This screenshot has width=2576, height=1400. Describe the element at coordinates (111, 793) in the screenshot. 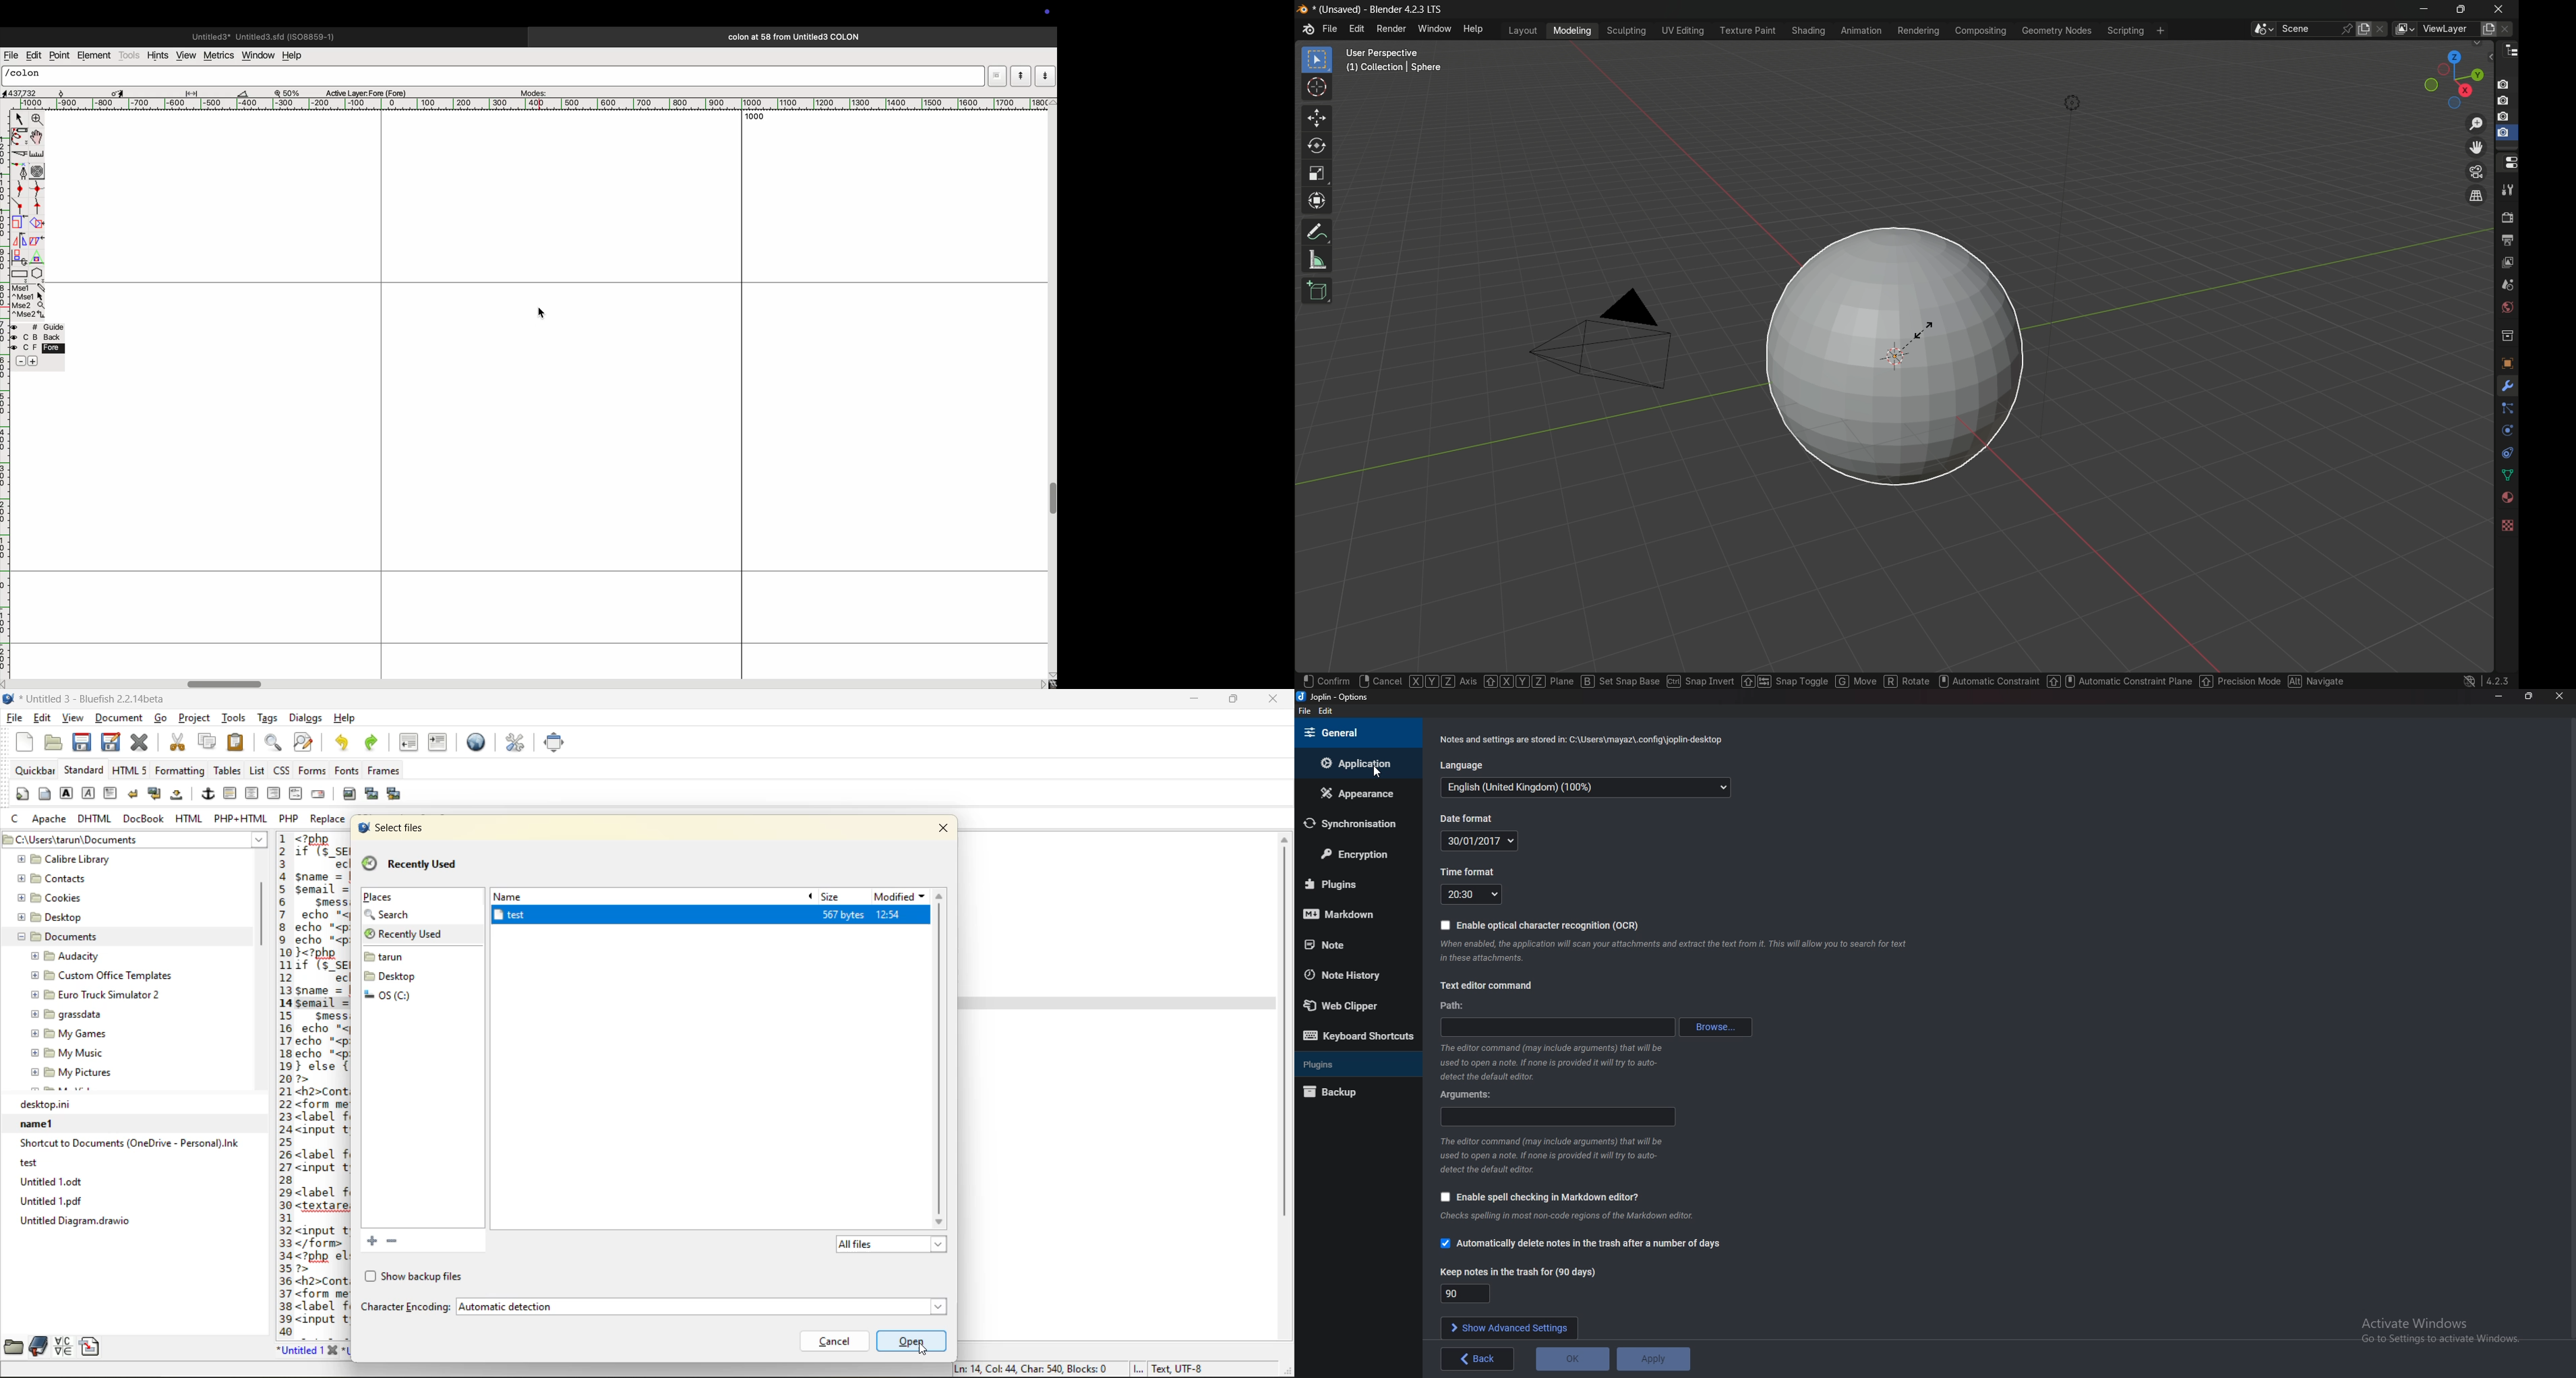

I see `paragraph` at that location.